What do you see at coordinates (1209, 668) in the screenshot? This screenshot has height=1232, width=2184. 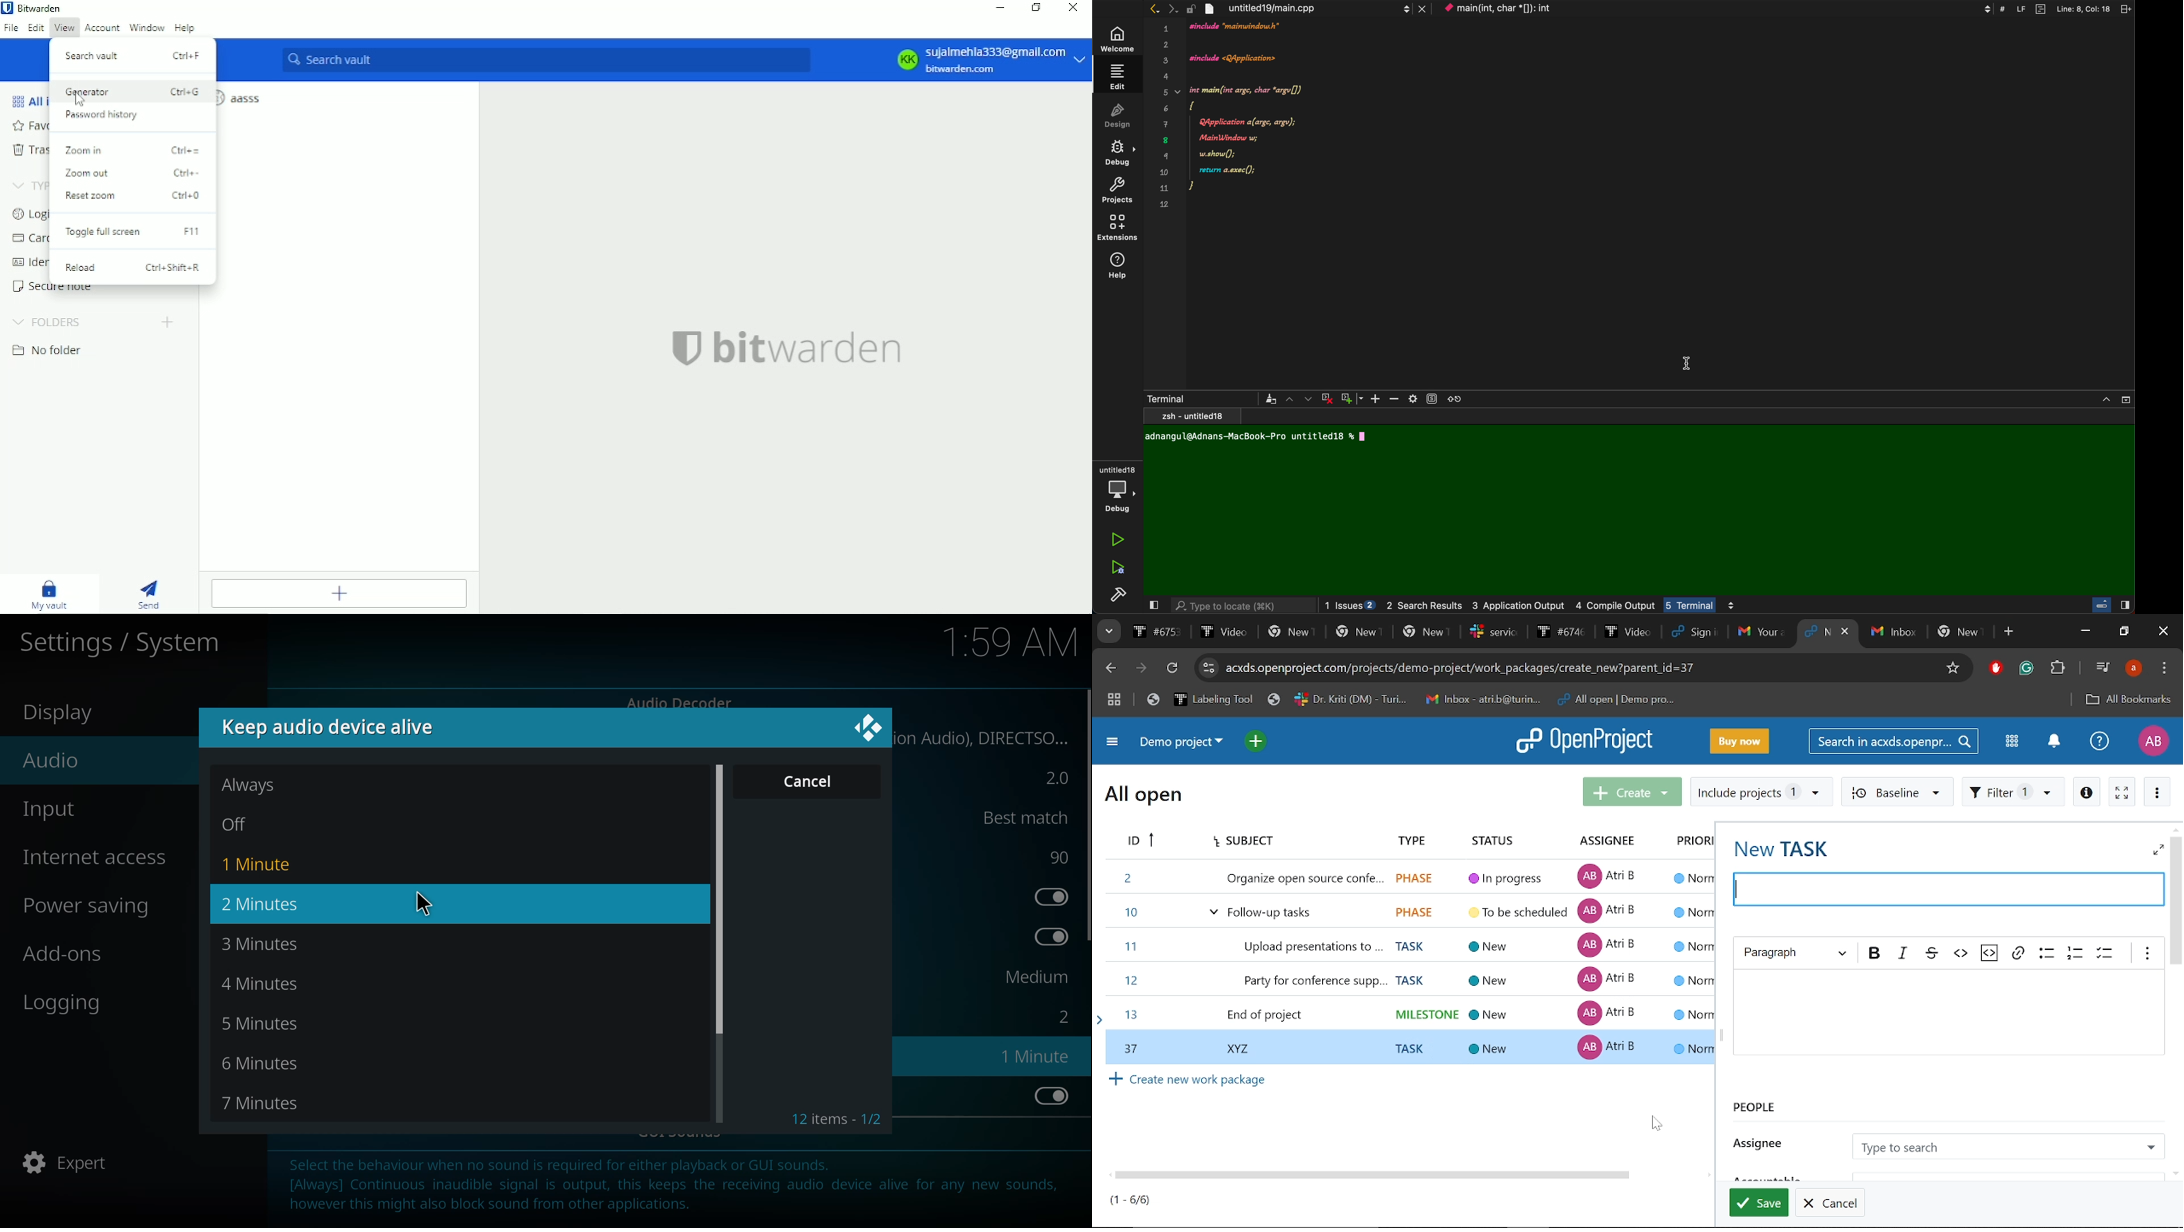 I see `Cite info` at bounding box center [1209, 668].